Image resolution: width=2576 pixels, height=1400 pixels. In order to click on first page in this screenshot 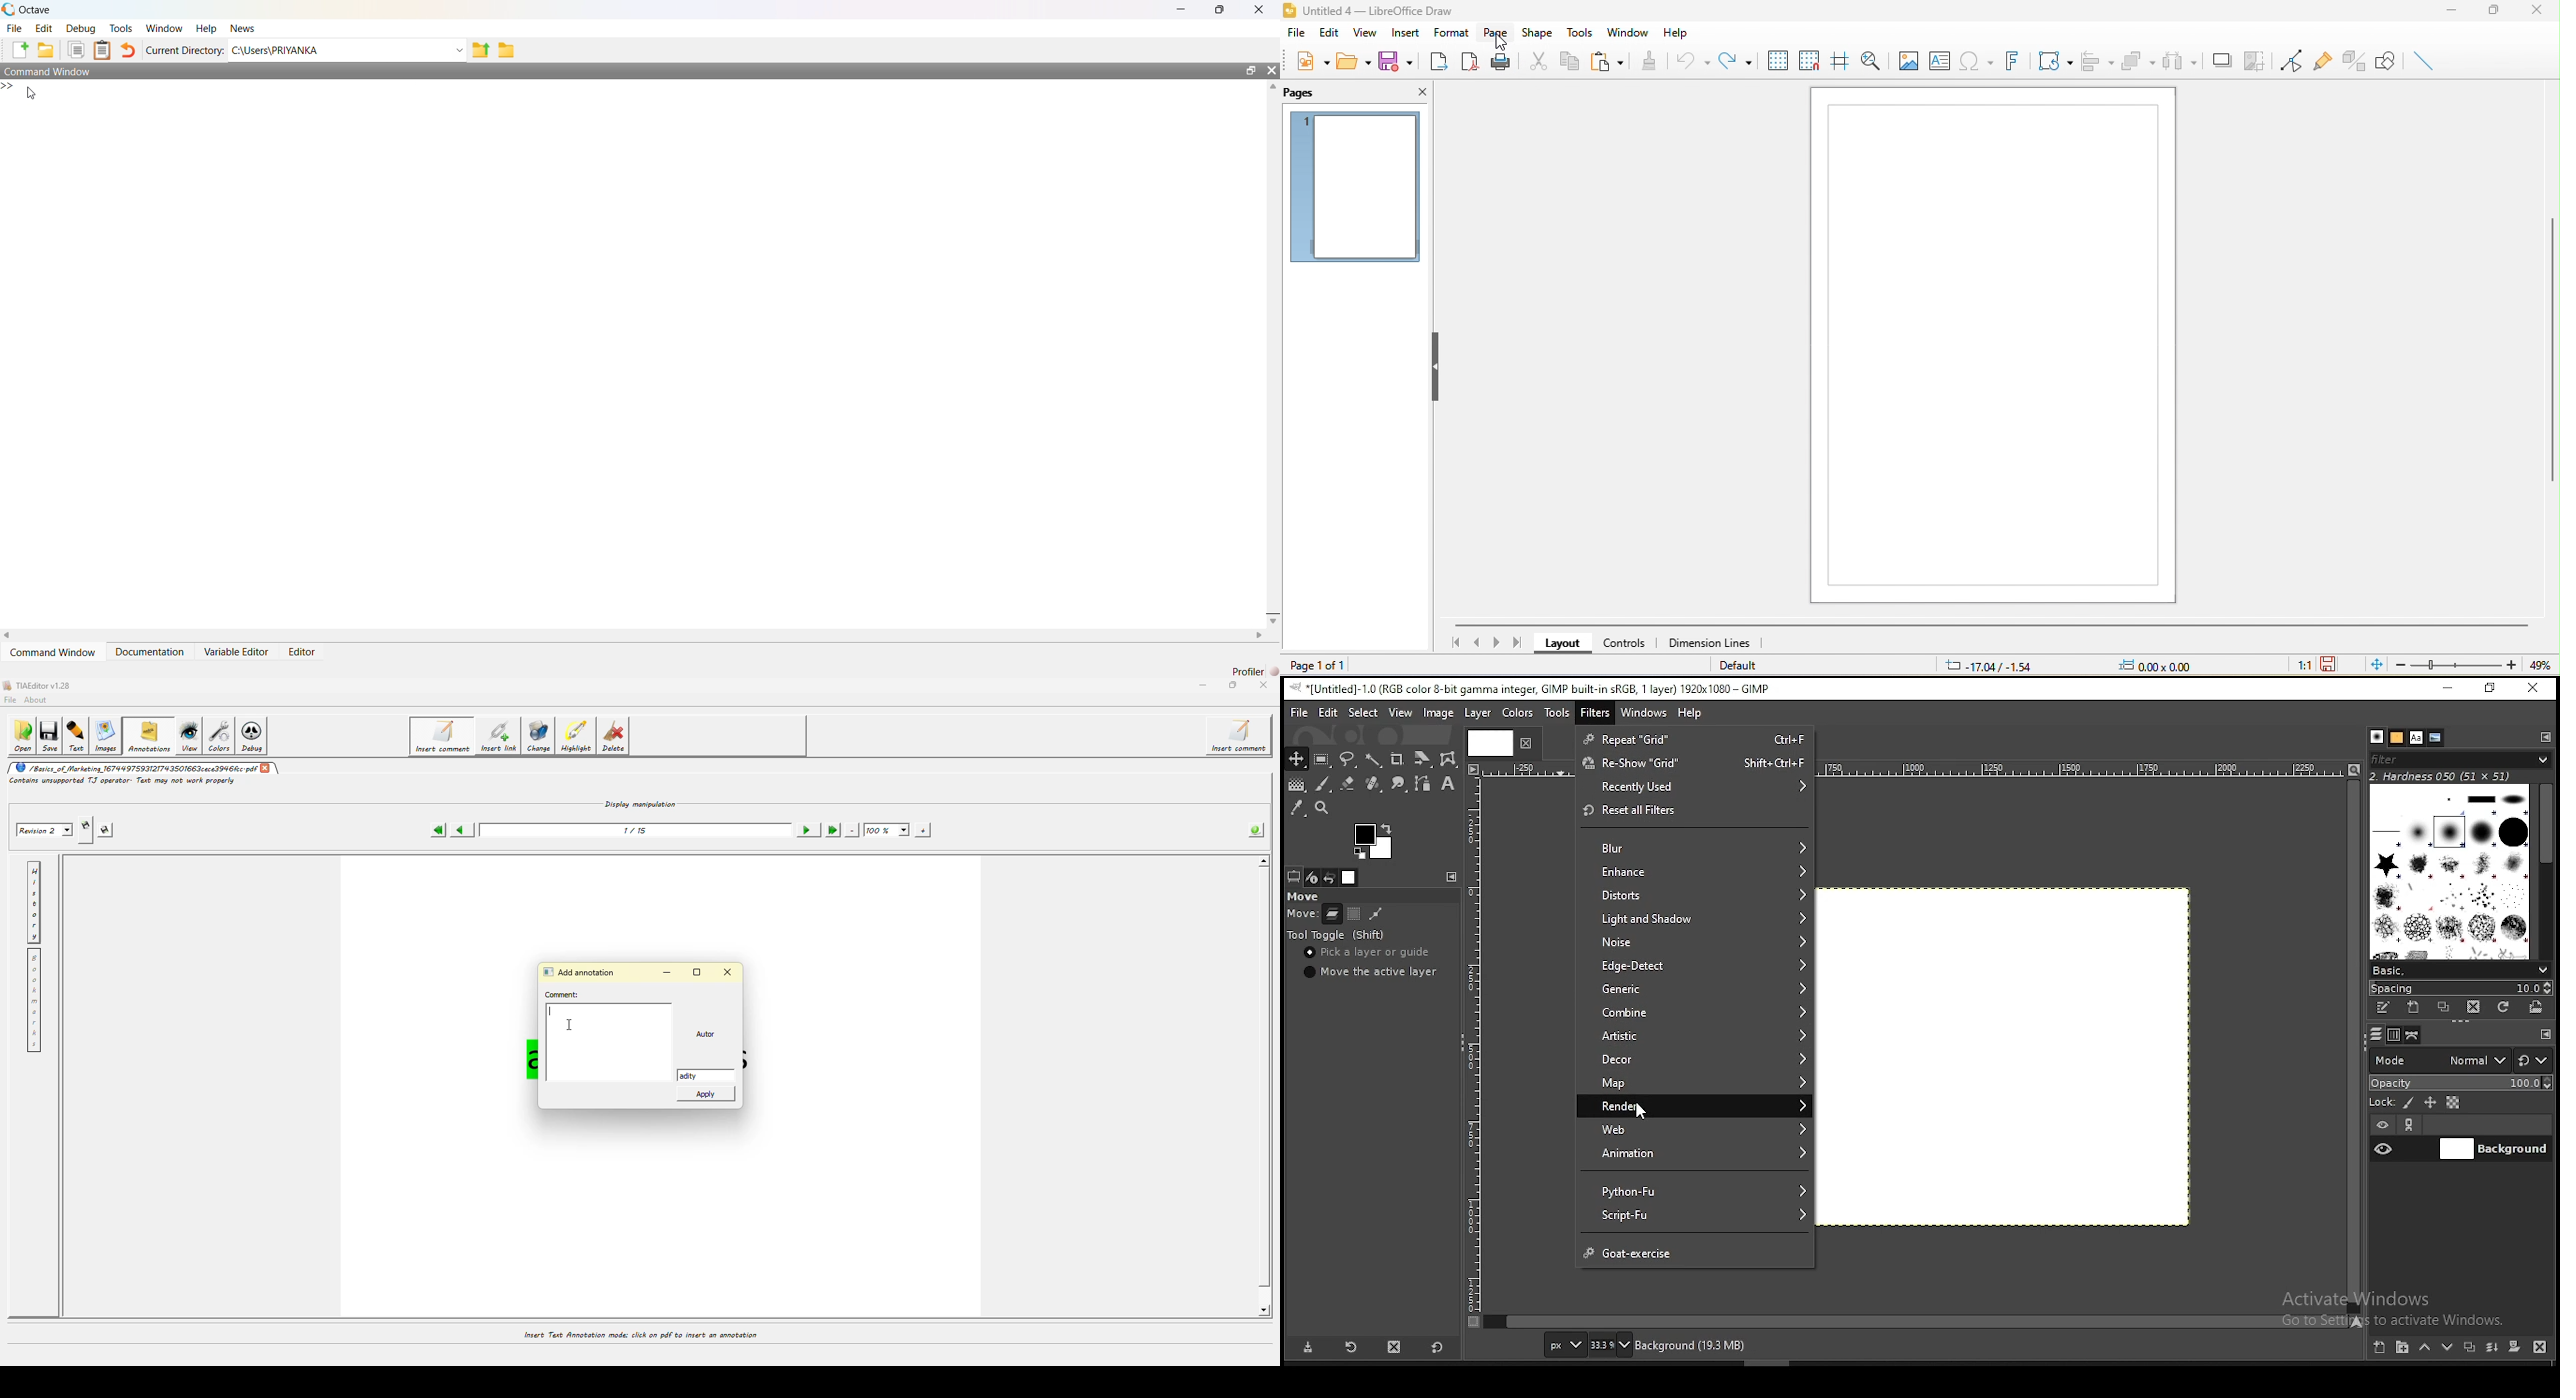, I will do `click(1451, 643)`.